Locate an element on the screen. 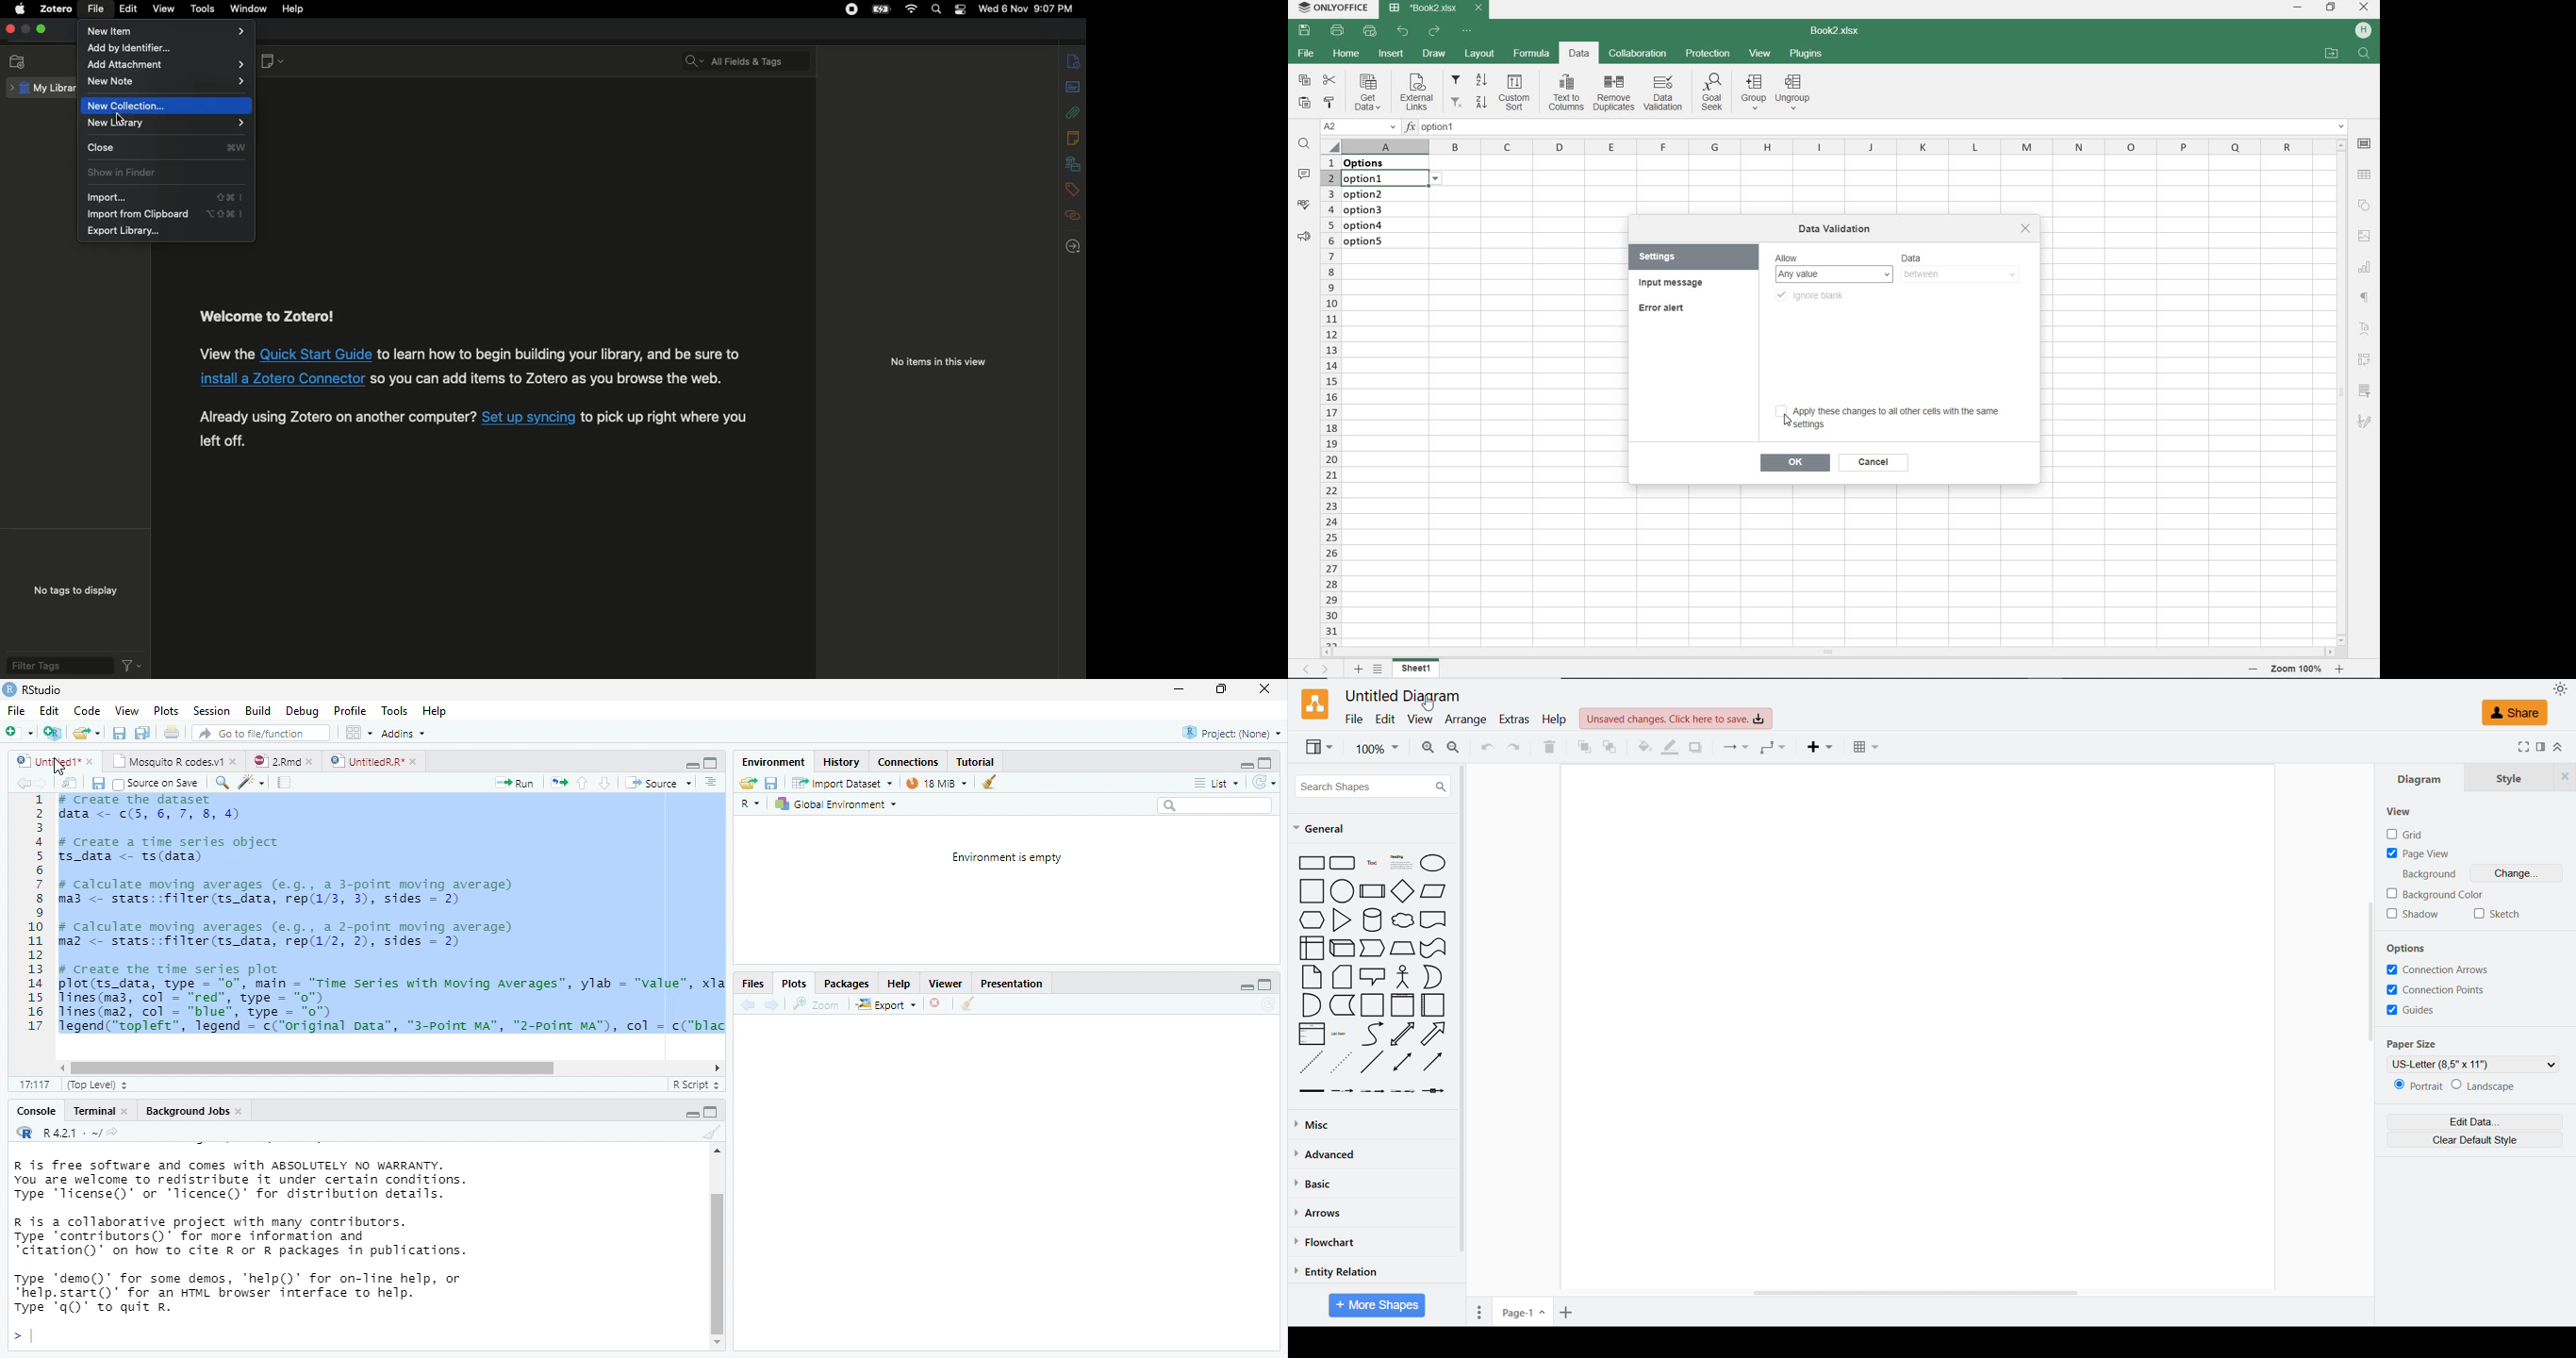 Image resolution: width=2576 pixels, height=1372 pixels. Background Colour   is located at coordinates (2434, 894).